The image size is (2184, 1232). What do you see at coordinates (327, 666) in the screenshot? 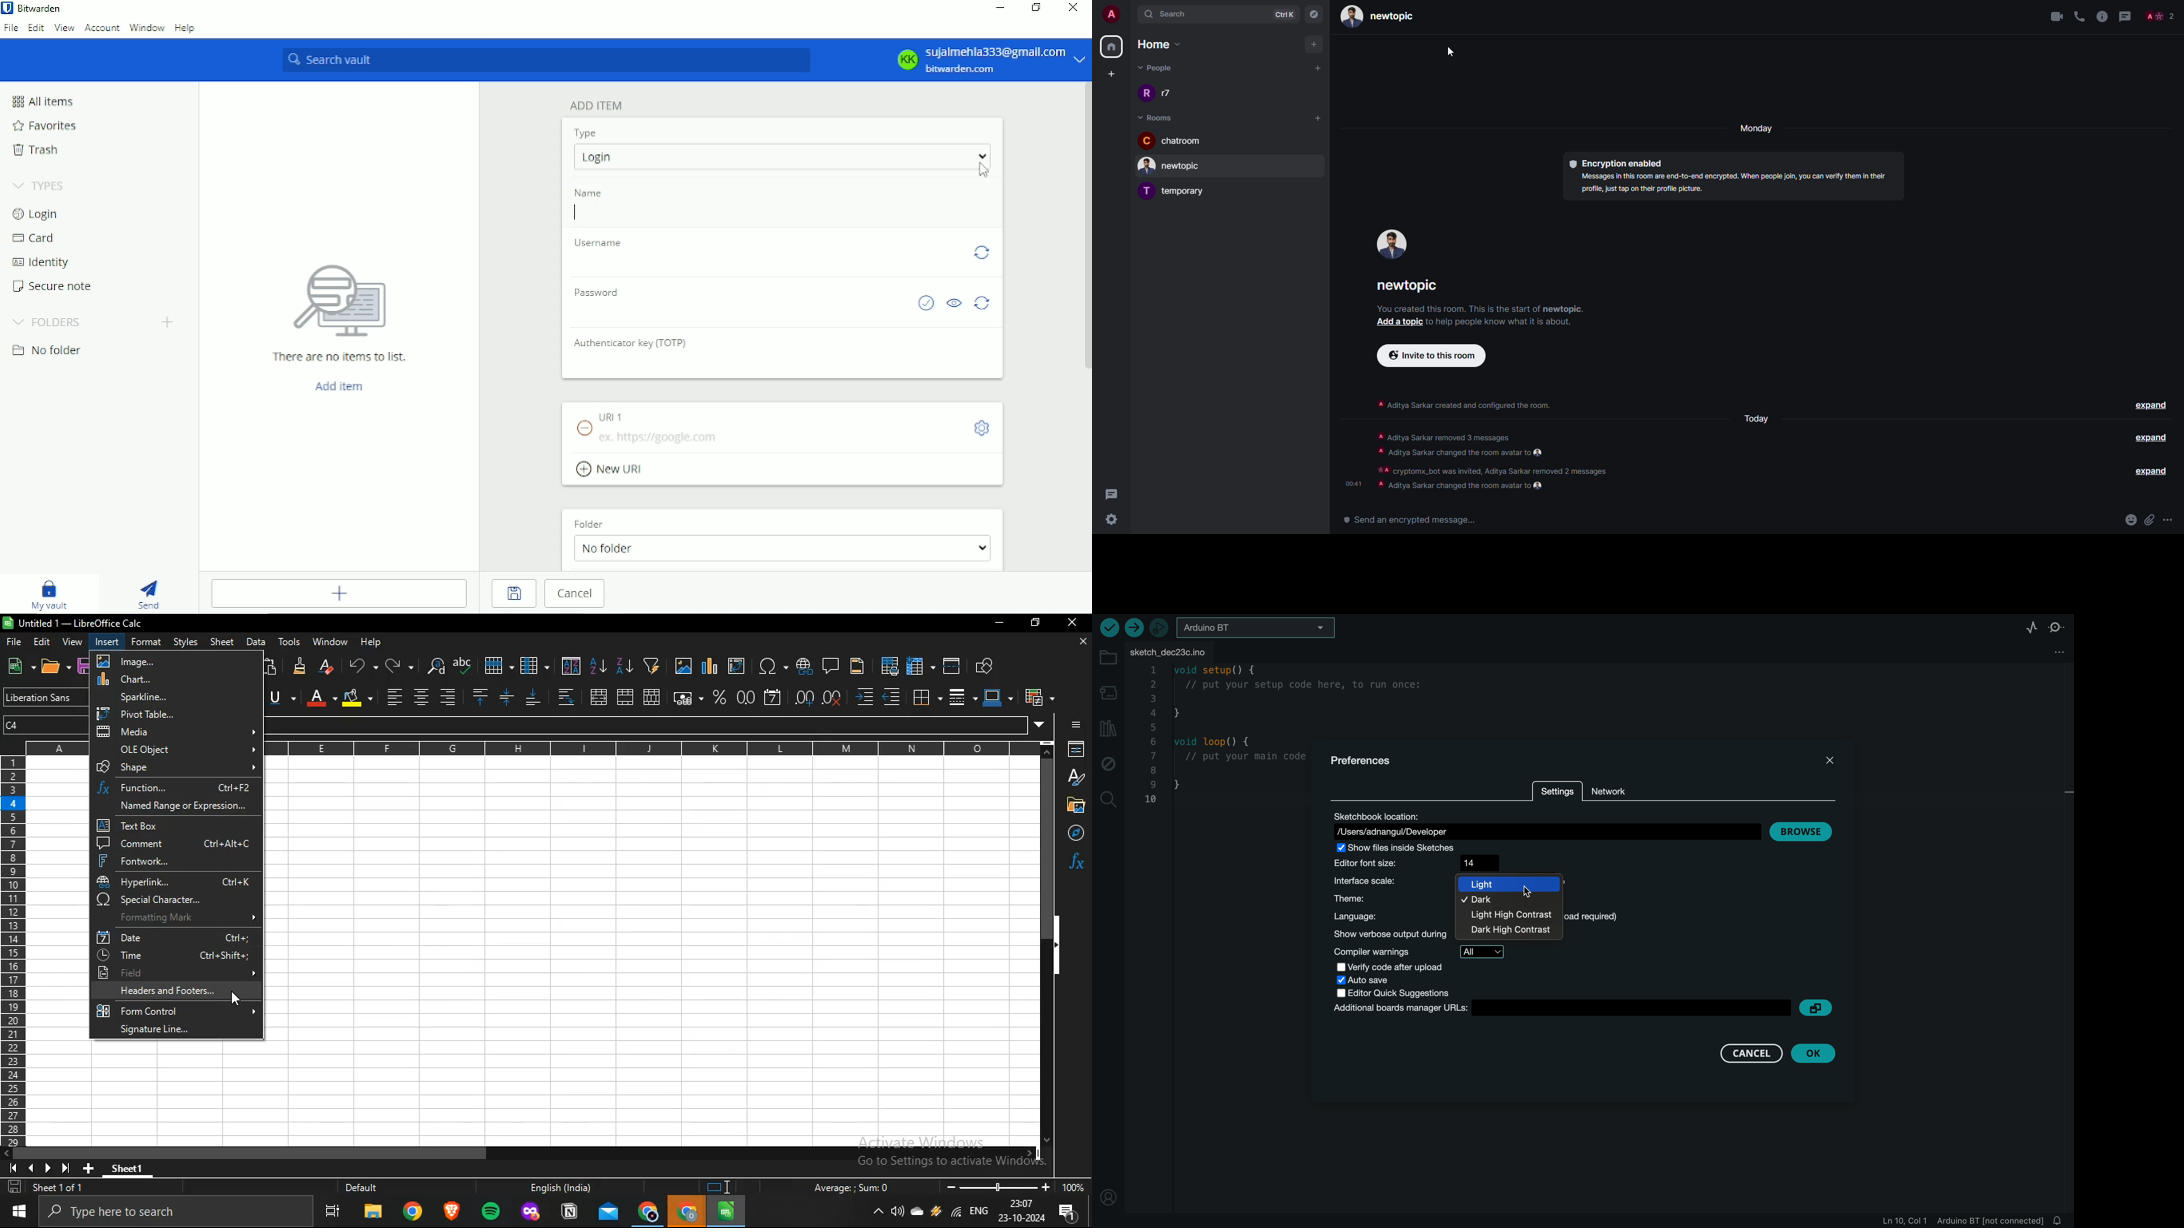
I see `clear direct formatting` at bounding box center [327, 666].